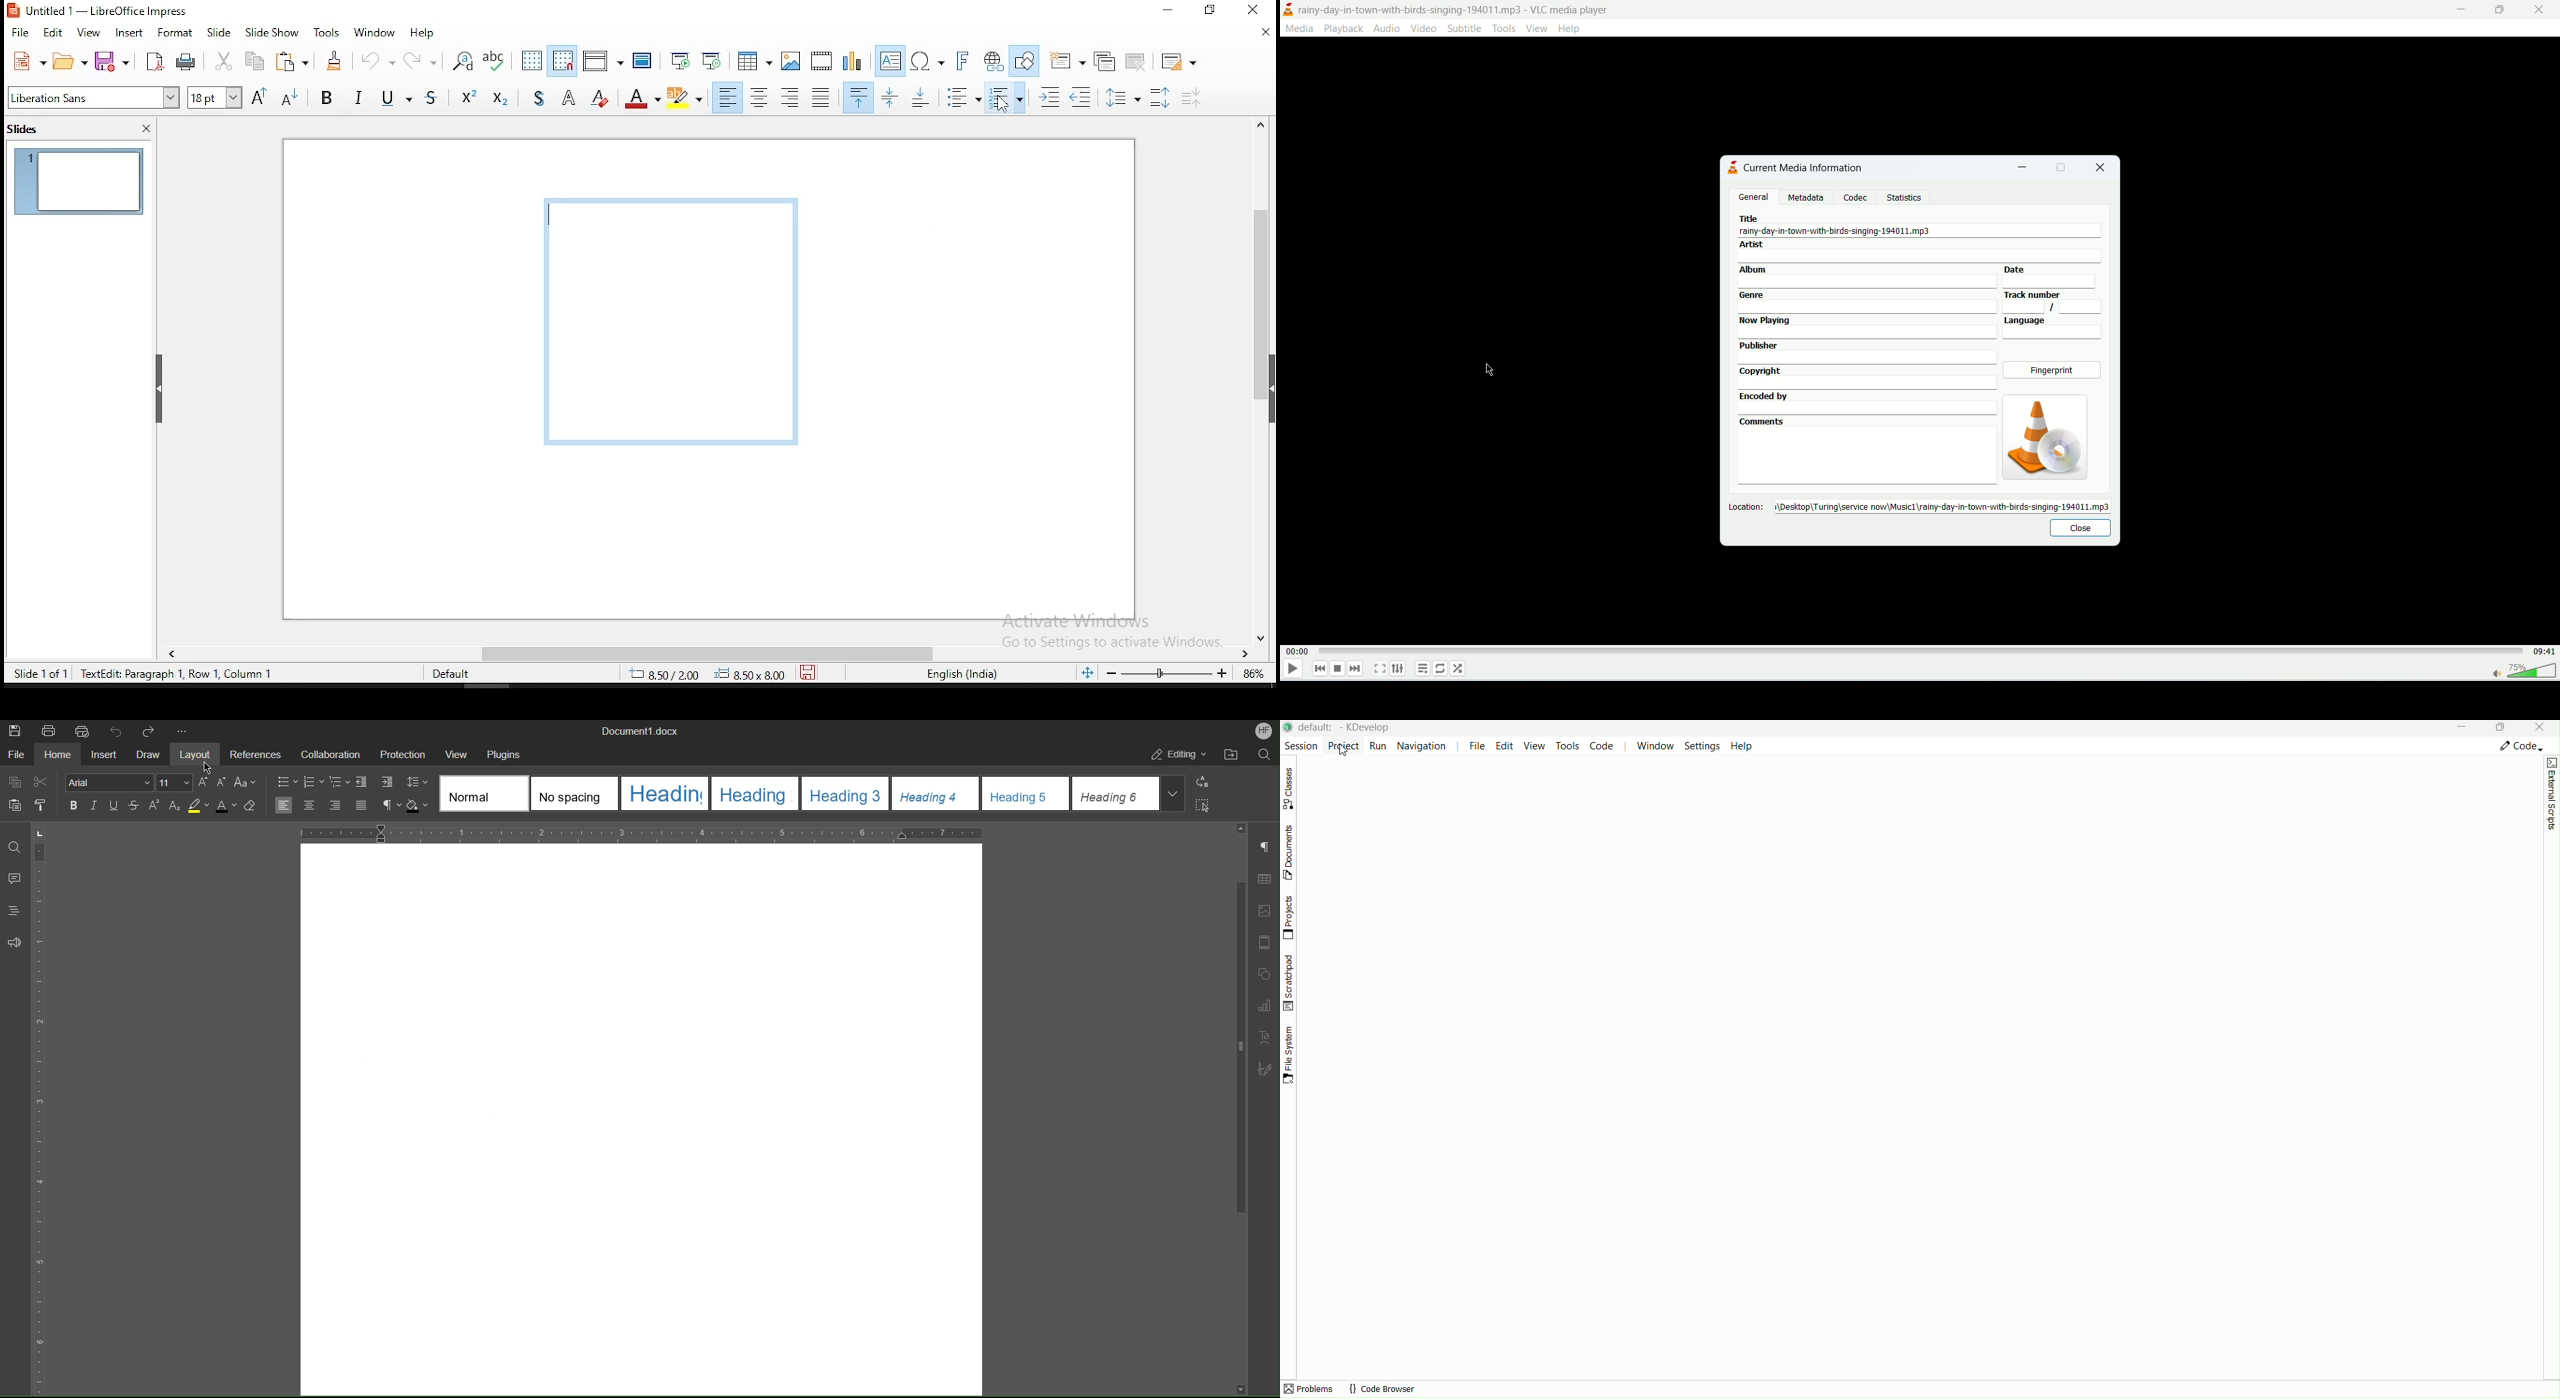  I want to click on maximize, so click(2501, 11).